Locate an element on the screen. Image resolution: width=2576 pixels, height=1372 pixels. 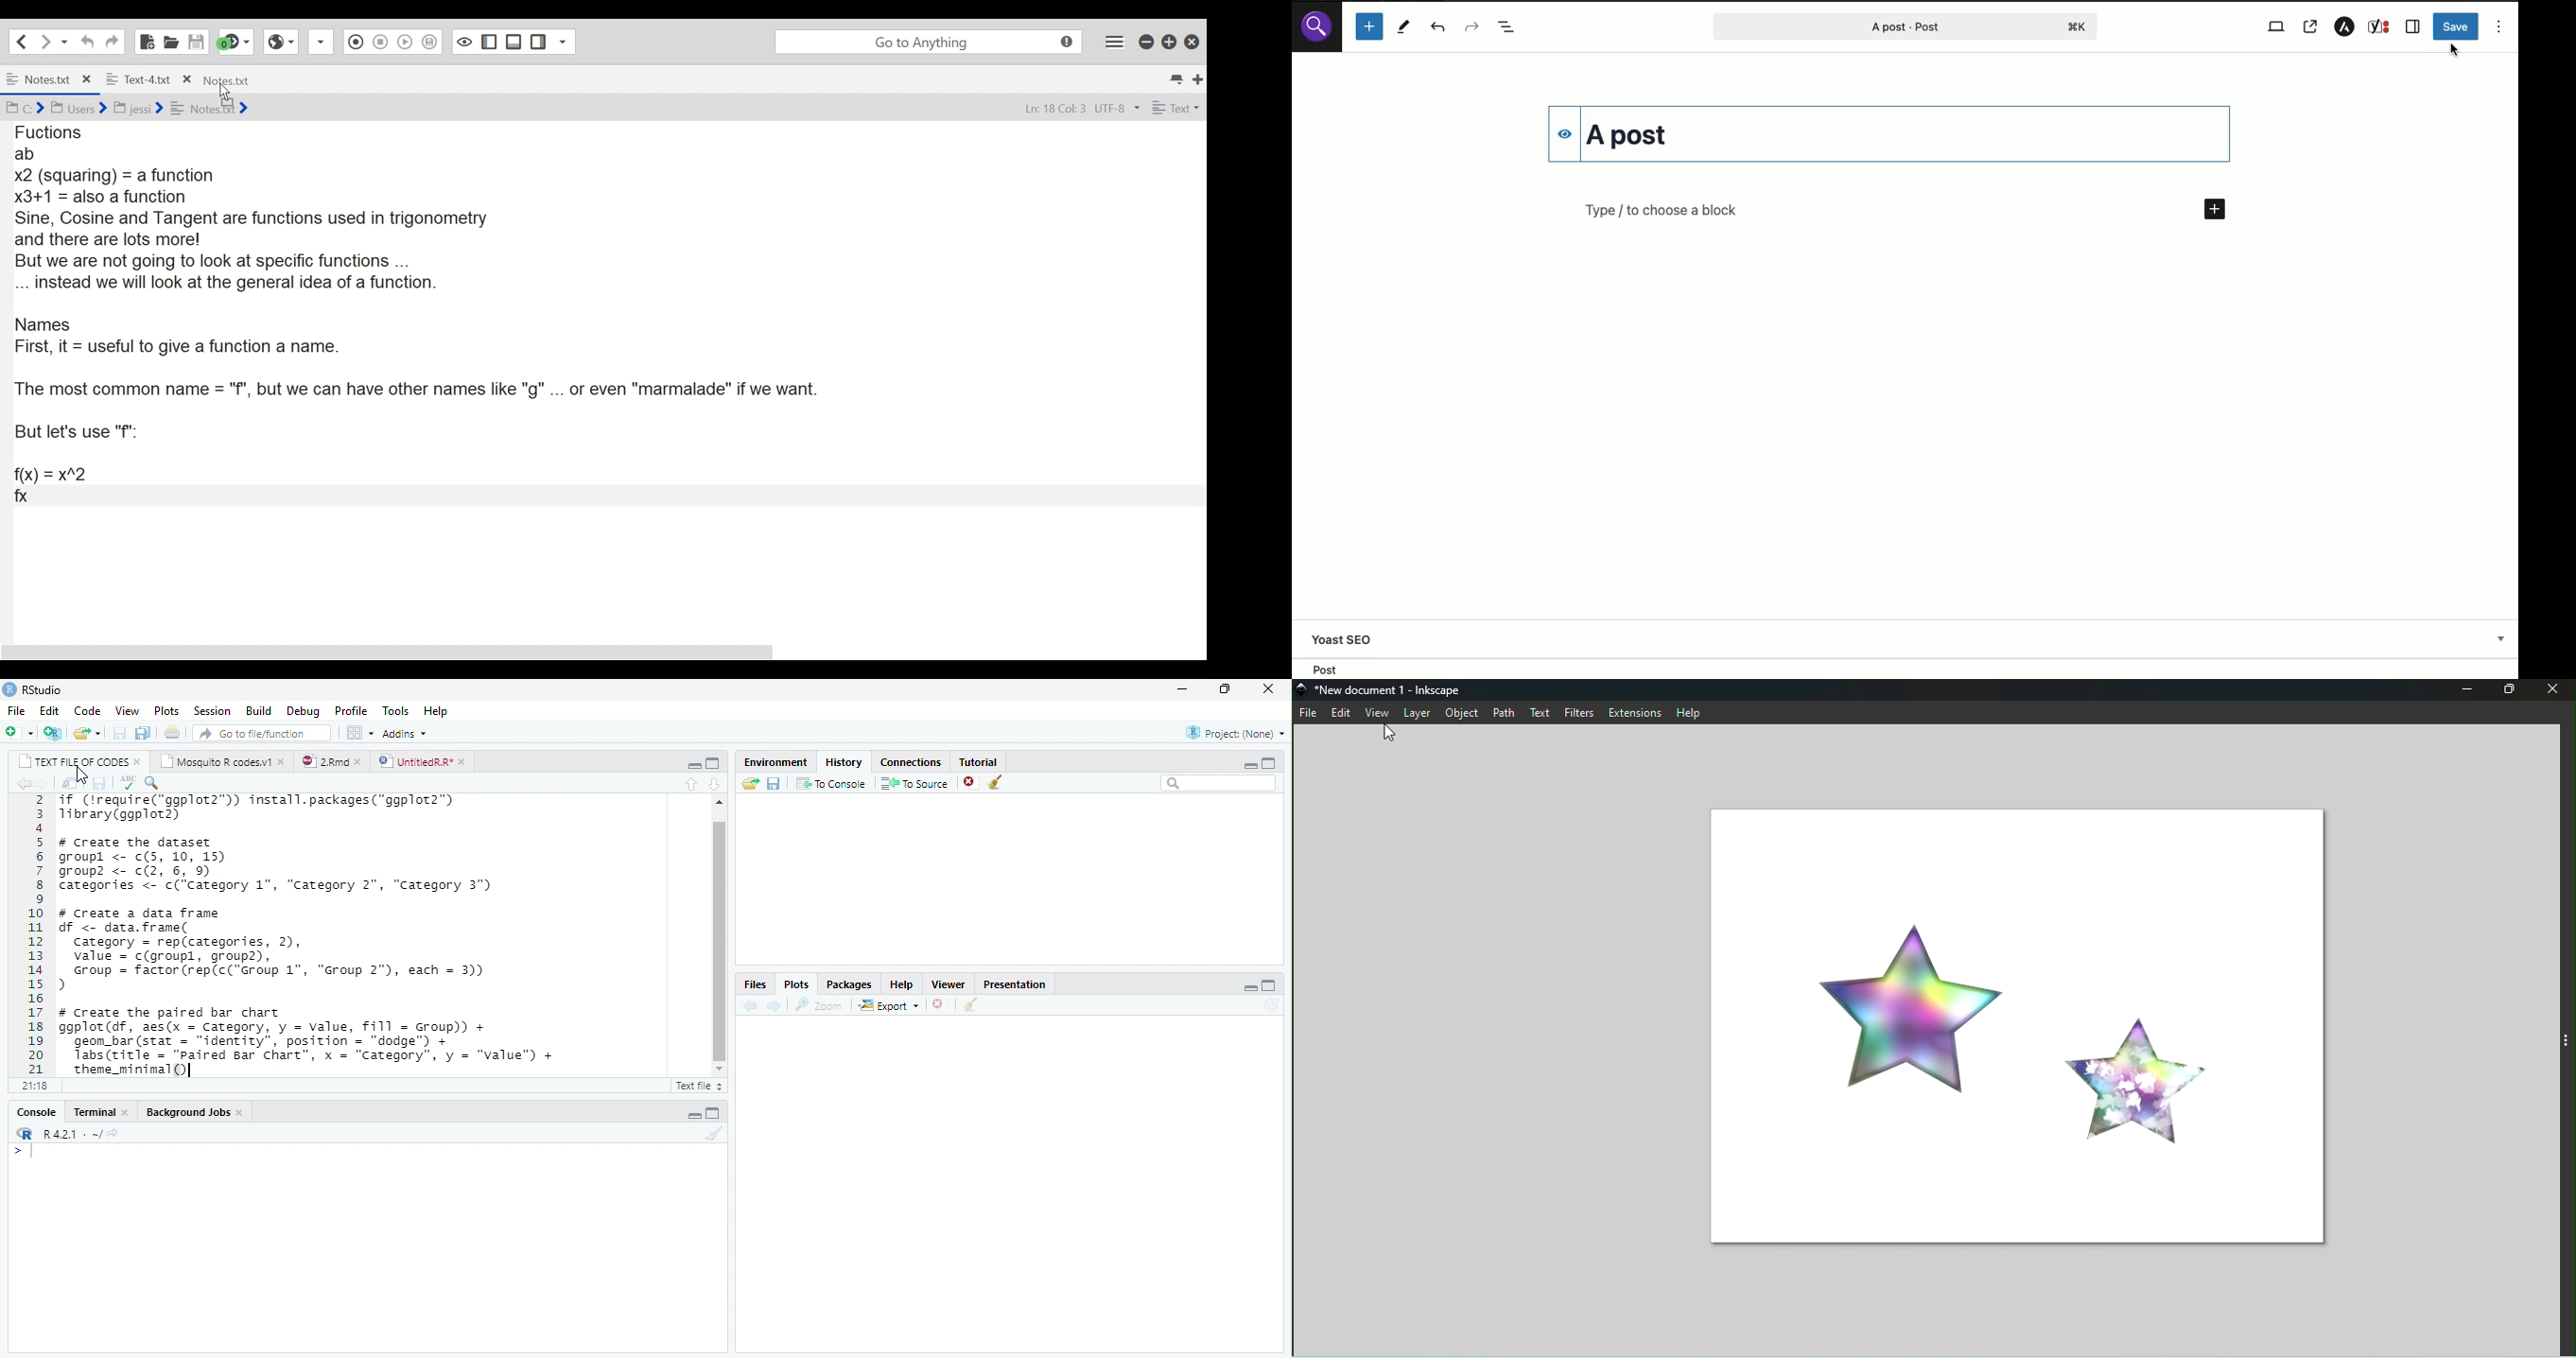
edit is located at coordinates (46, 710).